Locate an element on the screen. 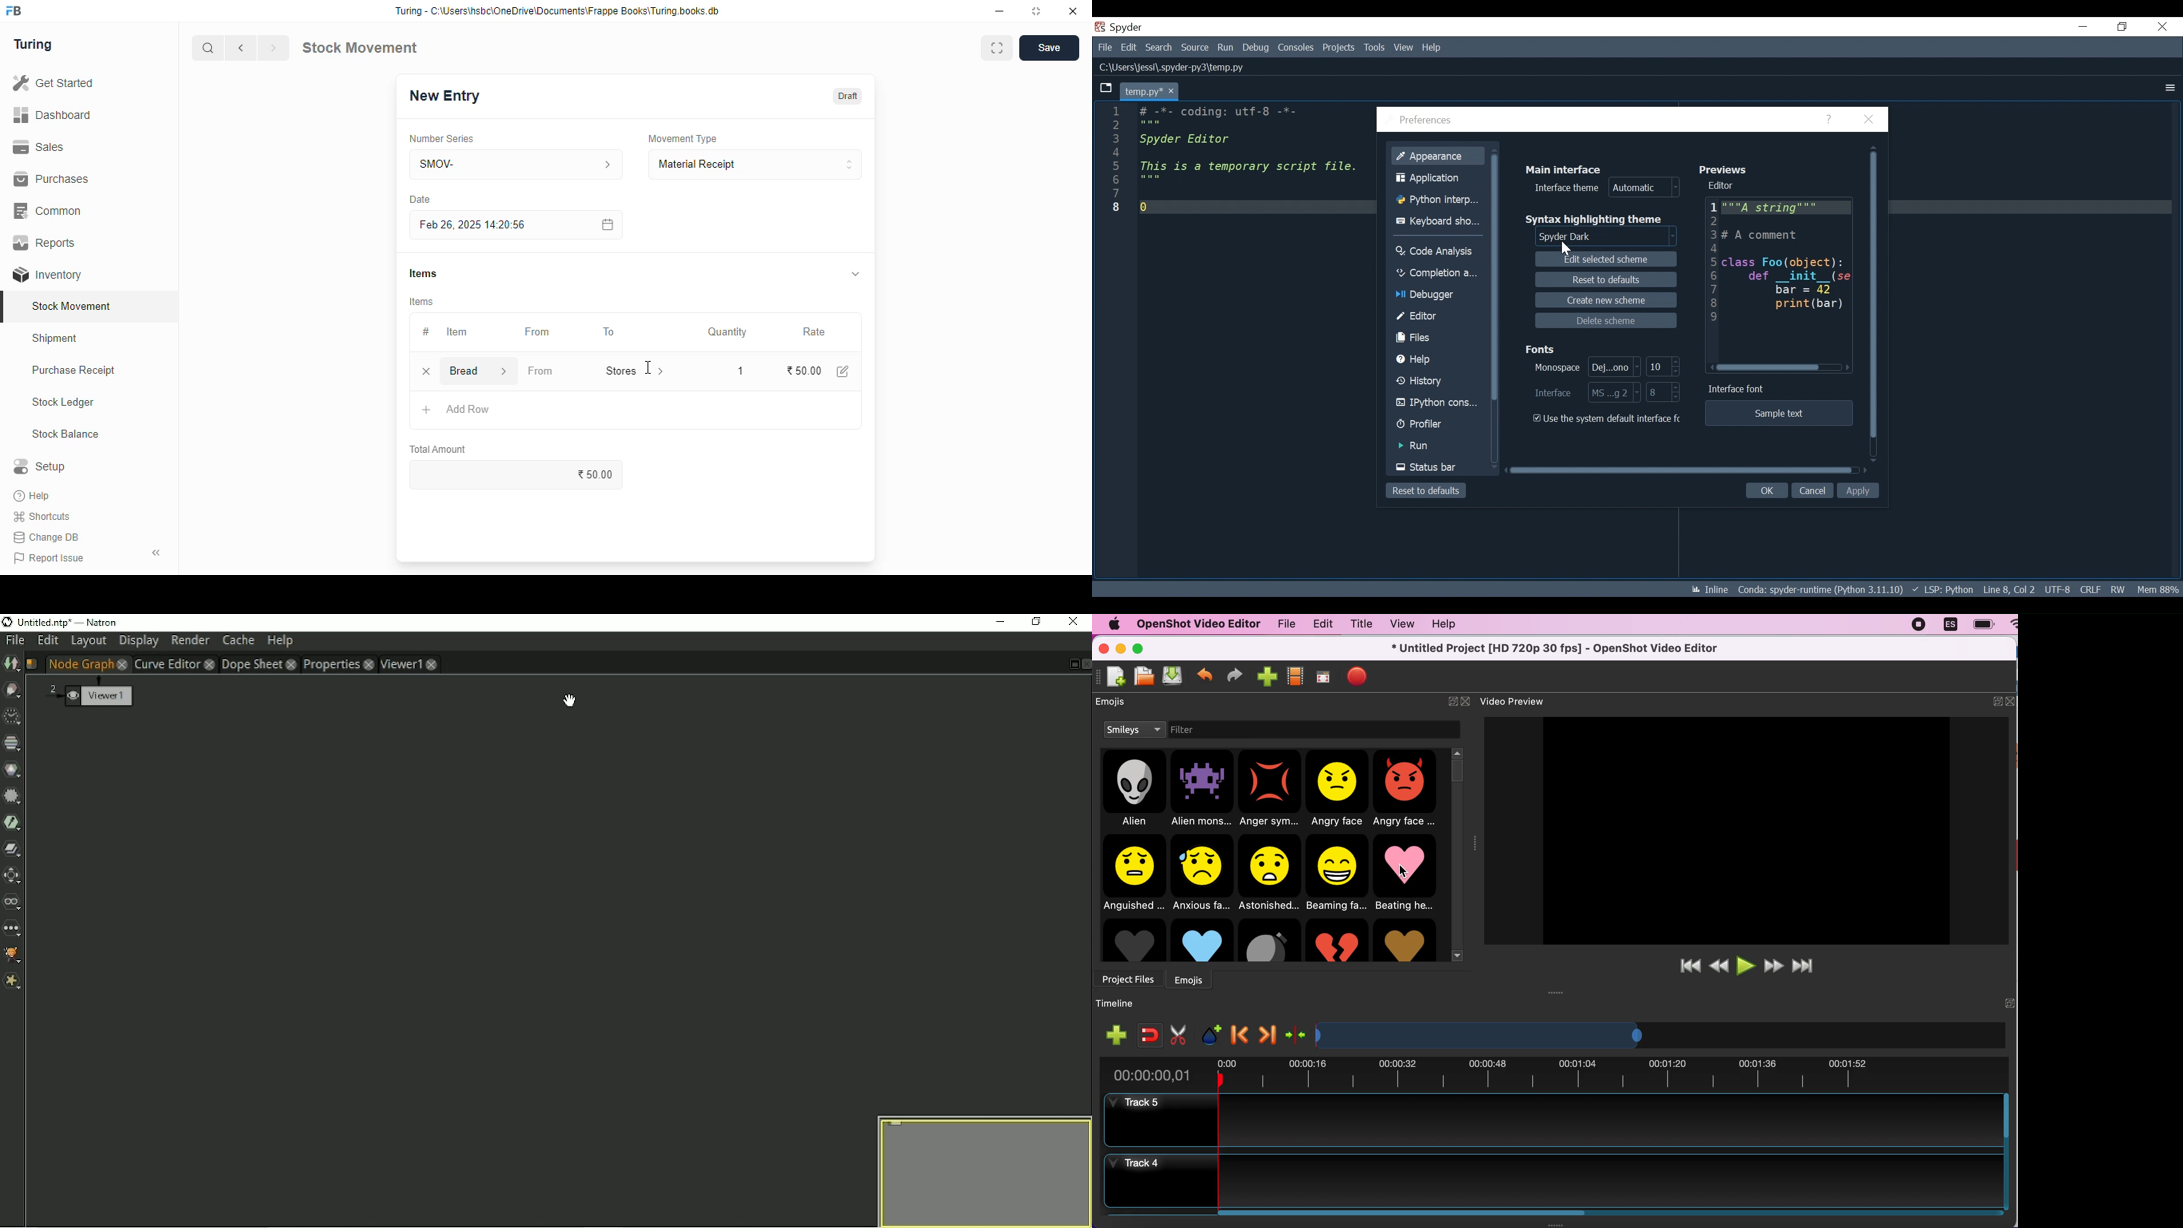  Projects is located at coordinates (1339, 48).